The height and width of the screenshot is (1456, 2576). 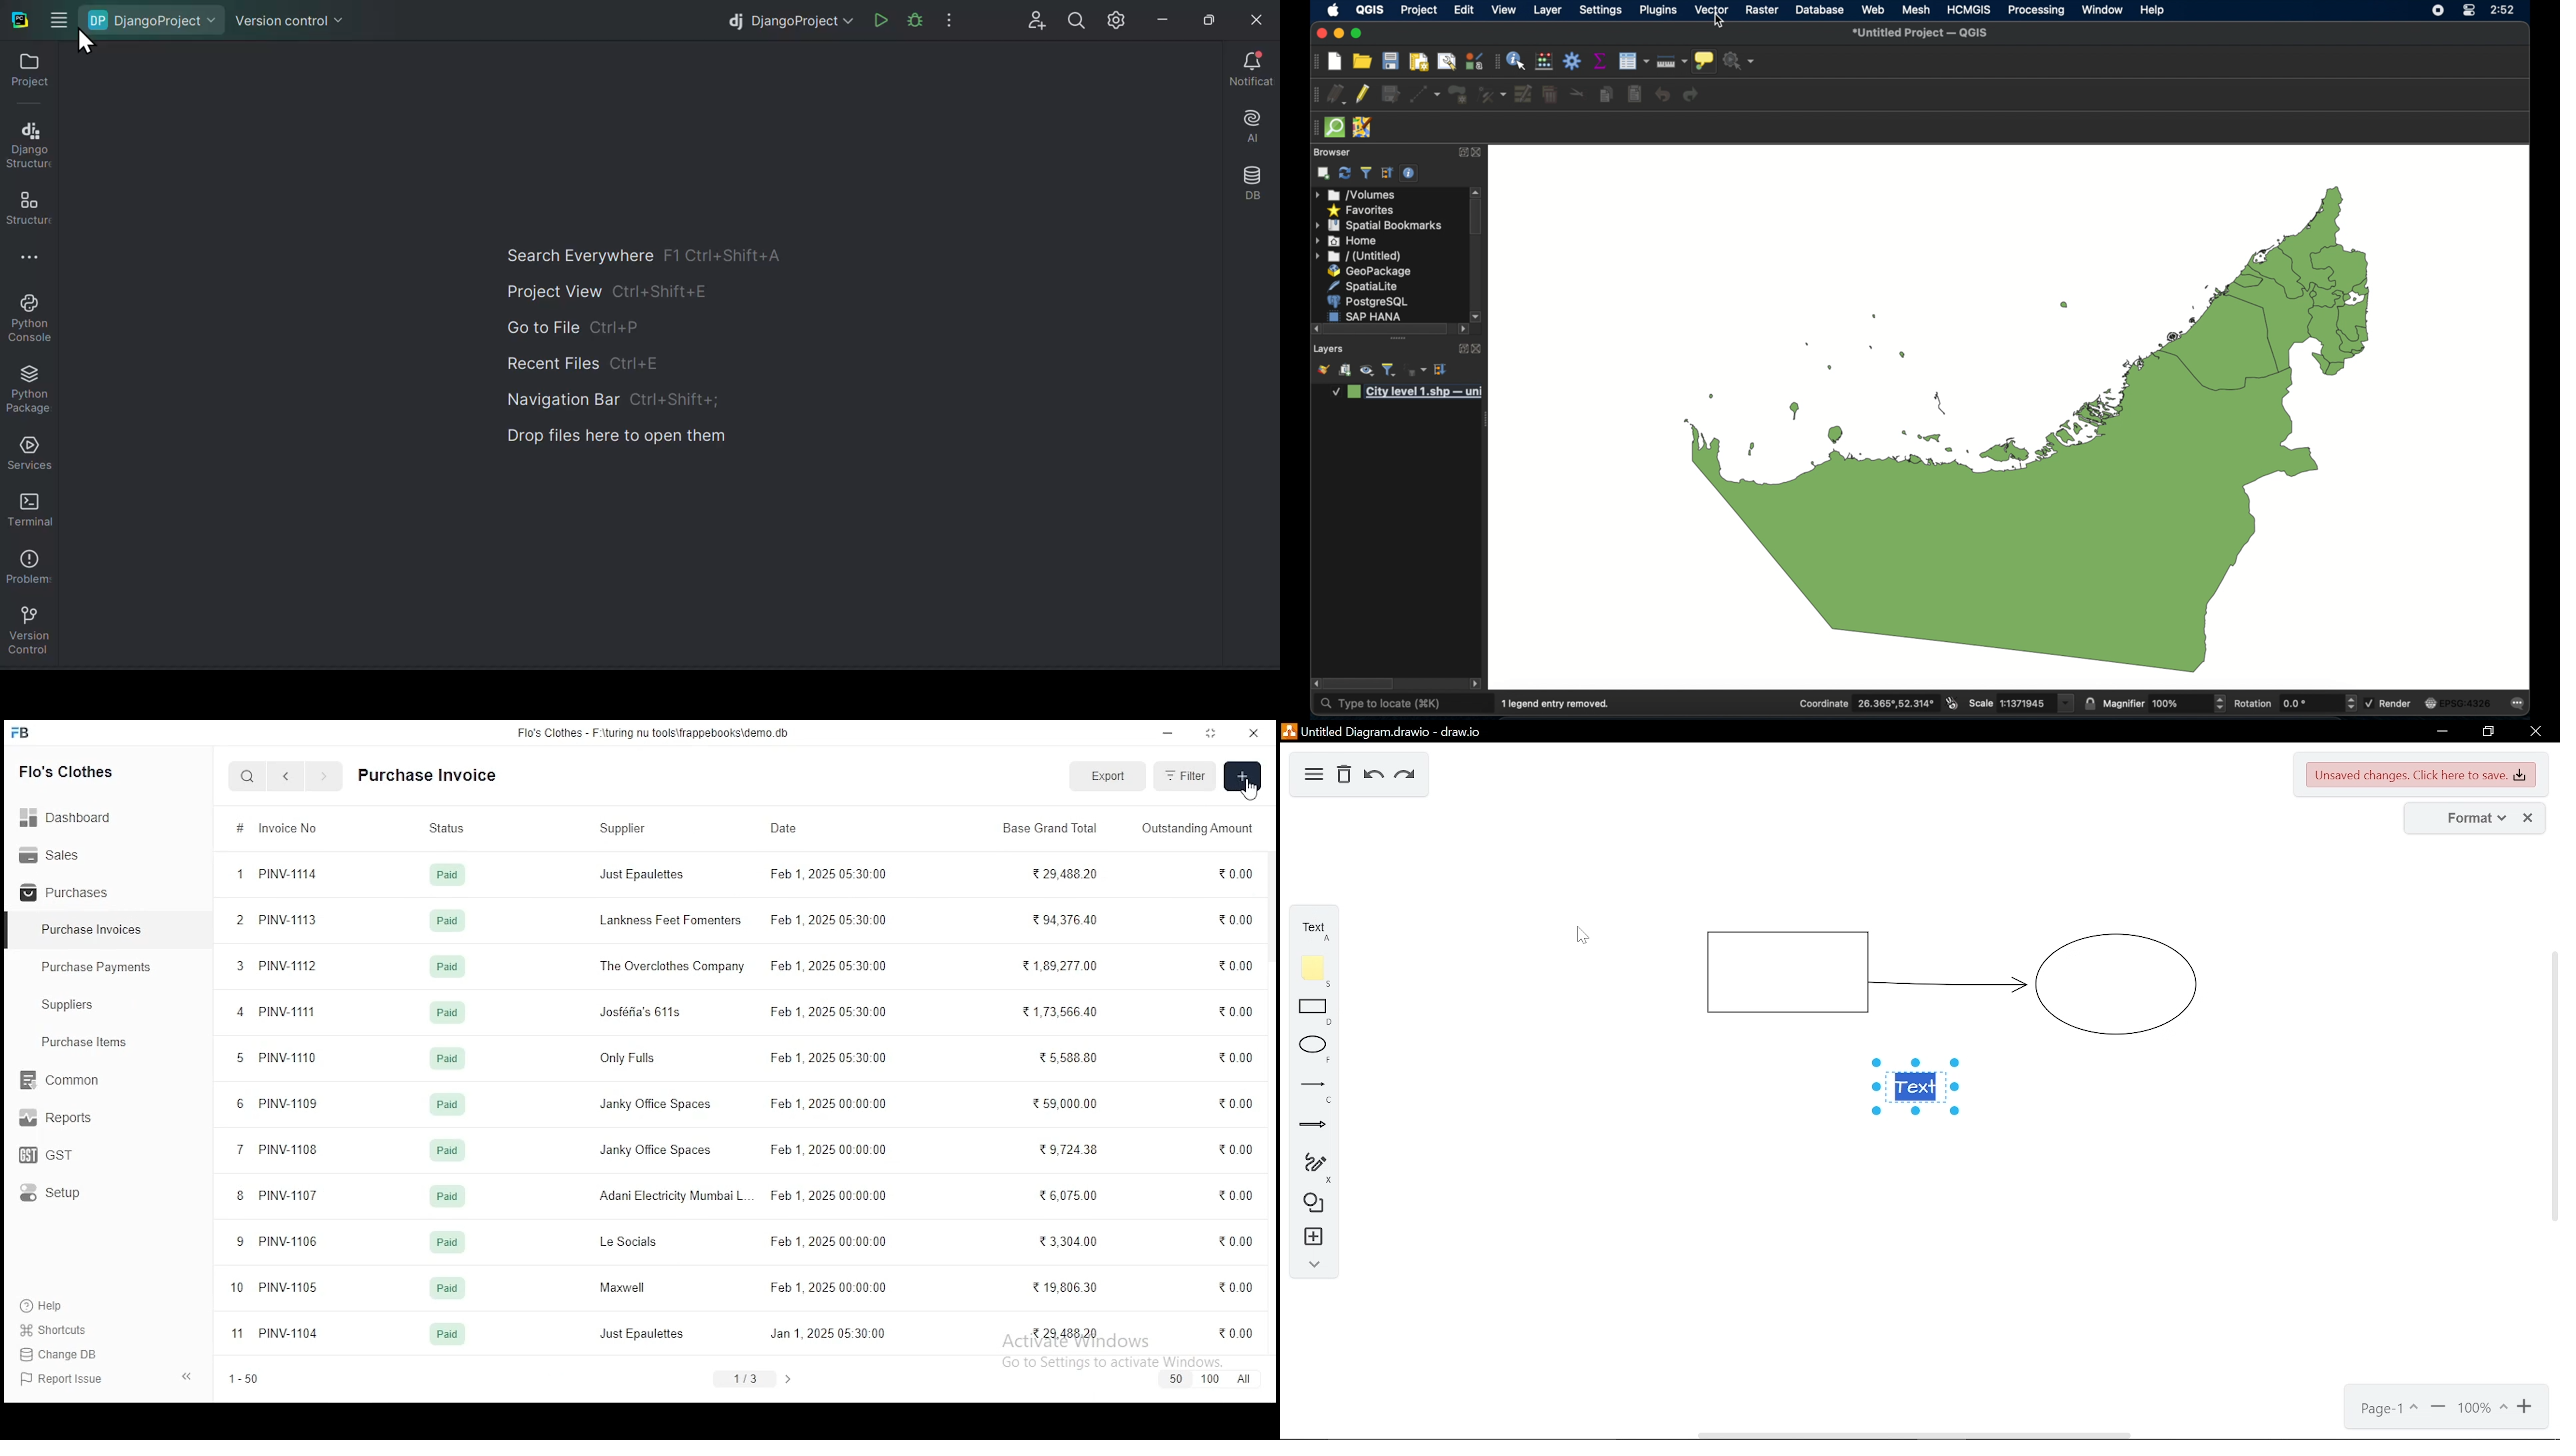 I want to click on drag handle, so click(x=1397, y=339).